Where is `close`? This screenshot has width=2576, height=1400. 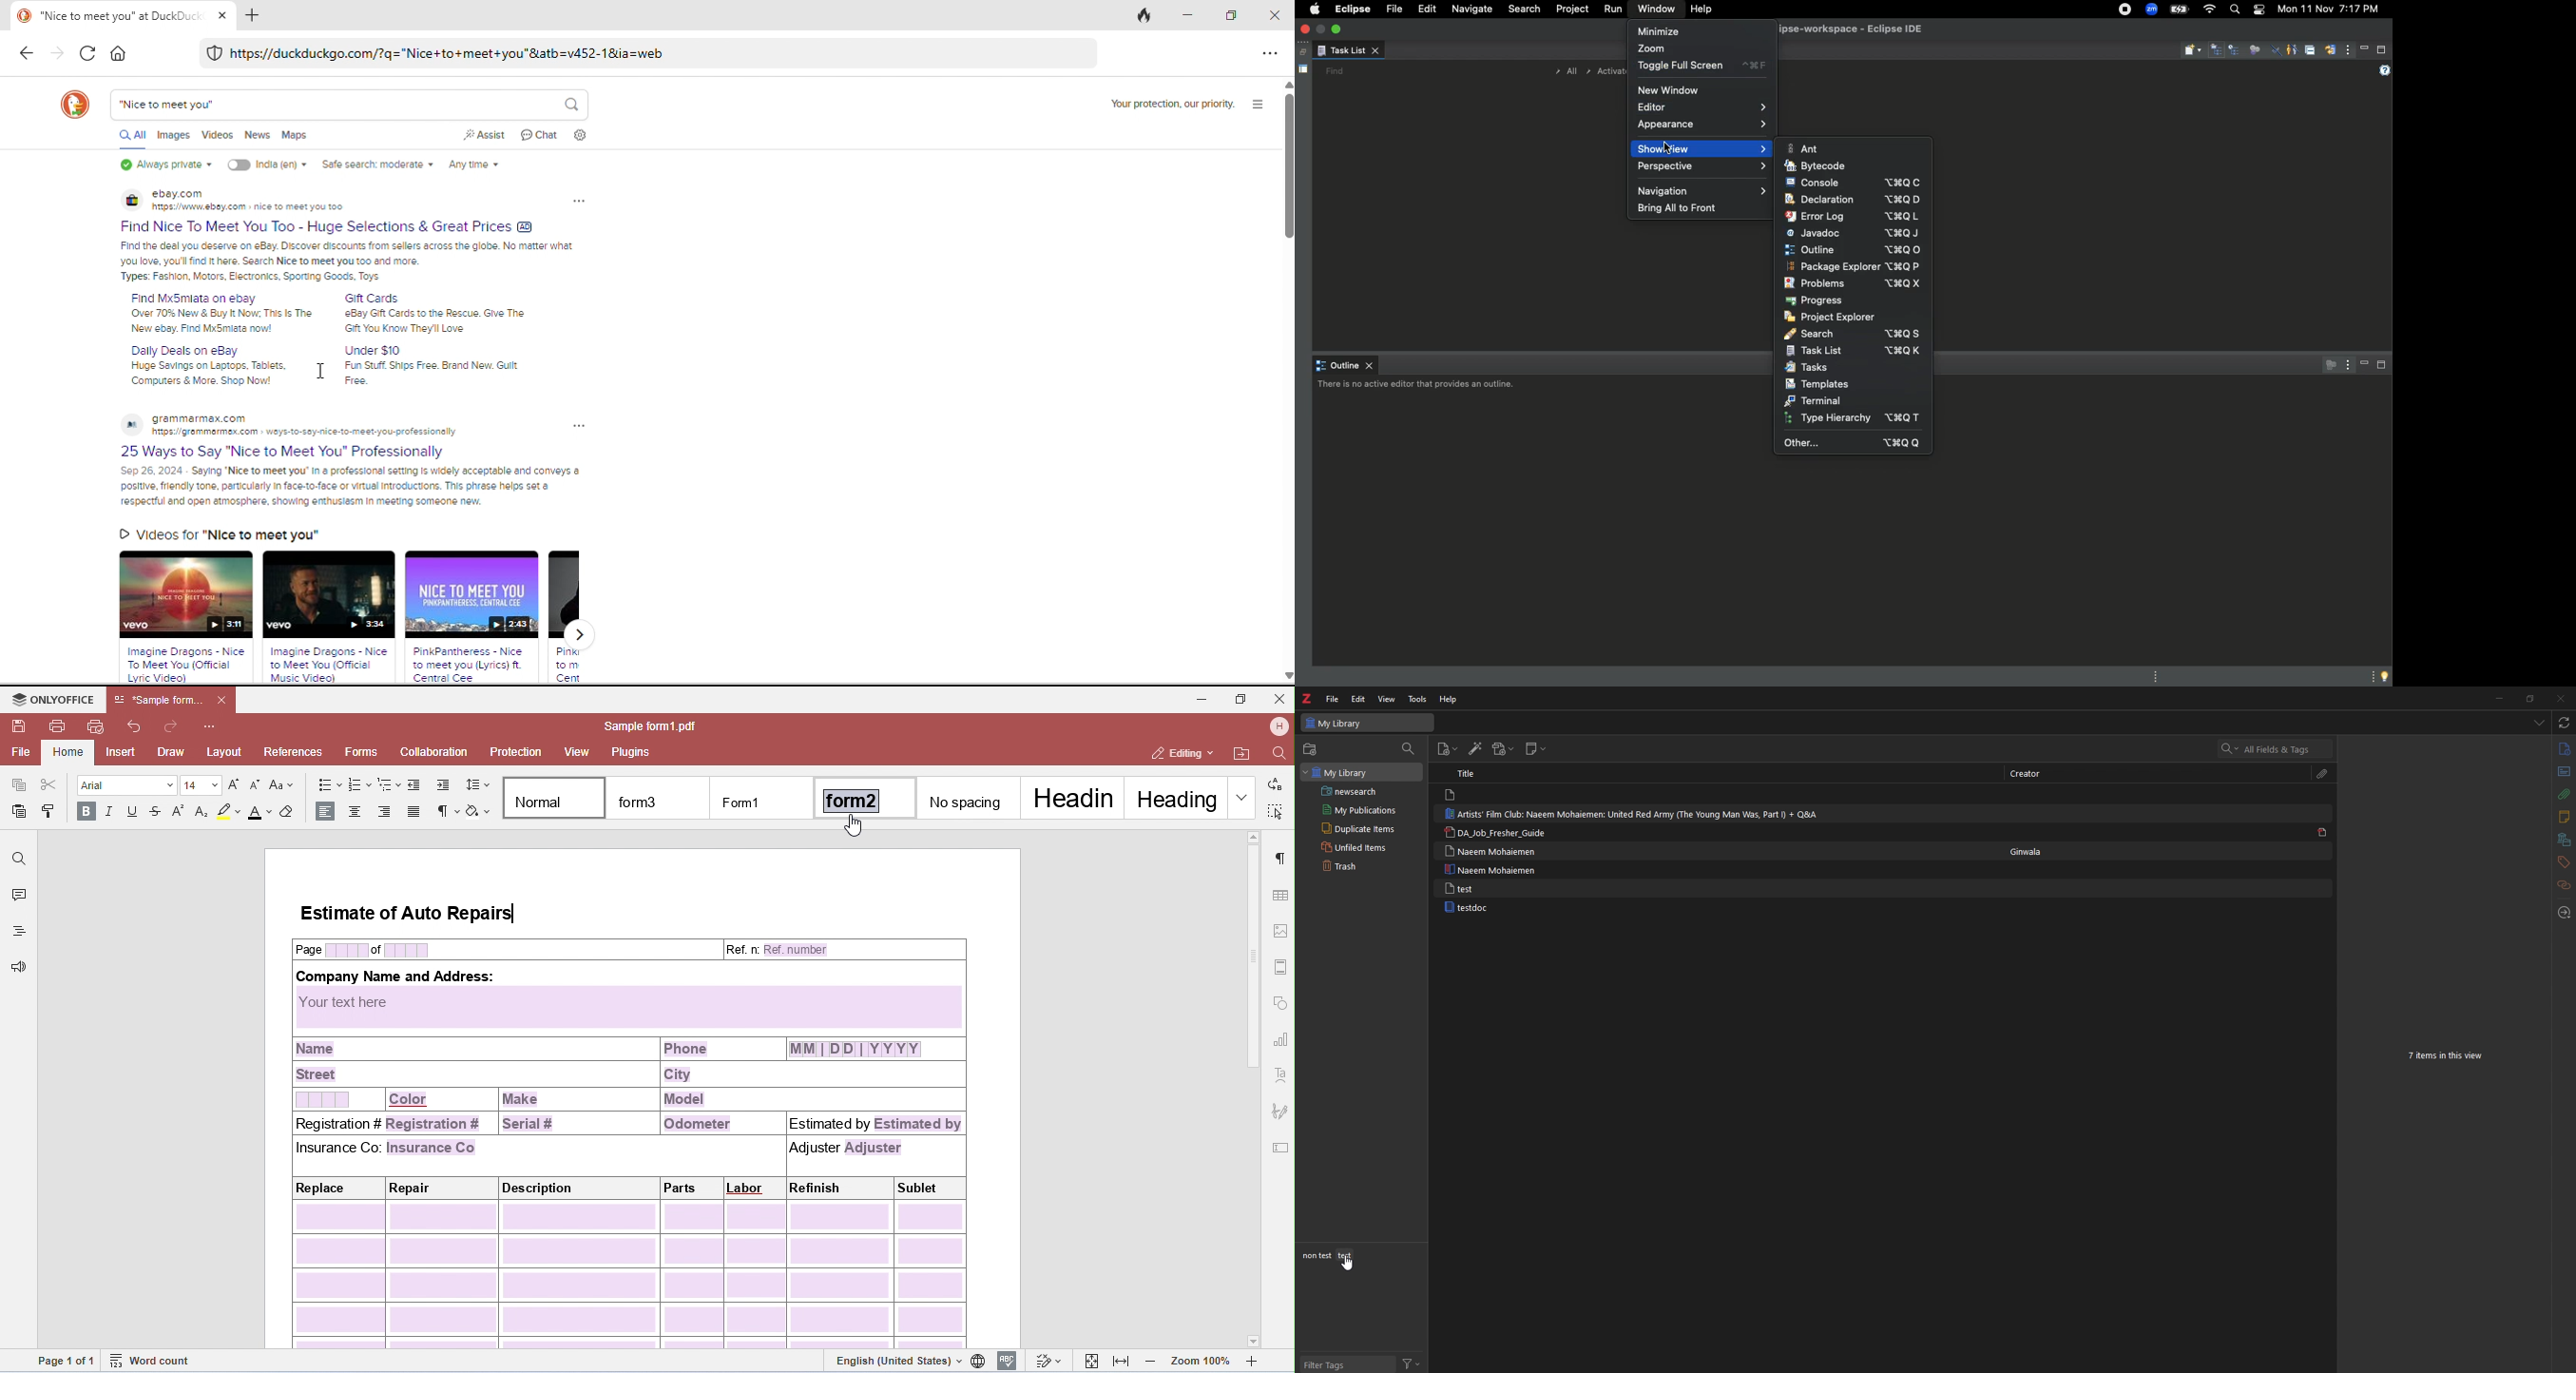
close is located at coordinates (2561, 697).